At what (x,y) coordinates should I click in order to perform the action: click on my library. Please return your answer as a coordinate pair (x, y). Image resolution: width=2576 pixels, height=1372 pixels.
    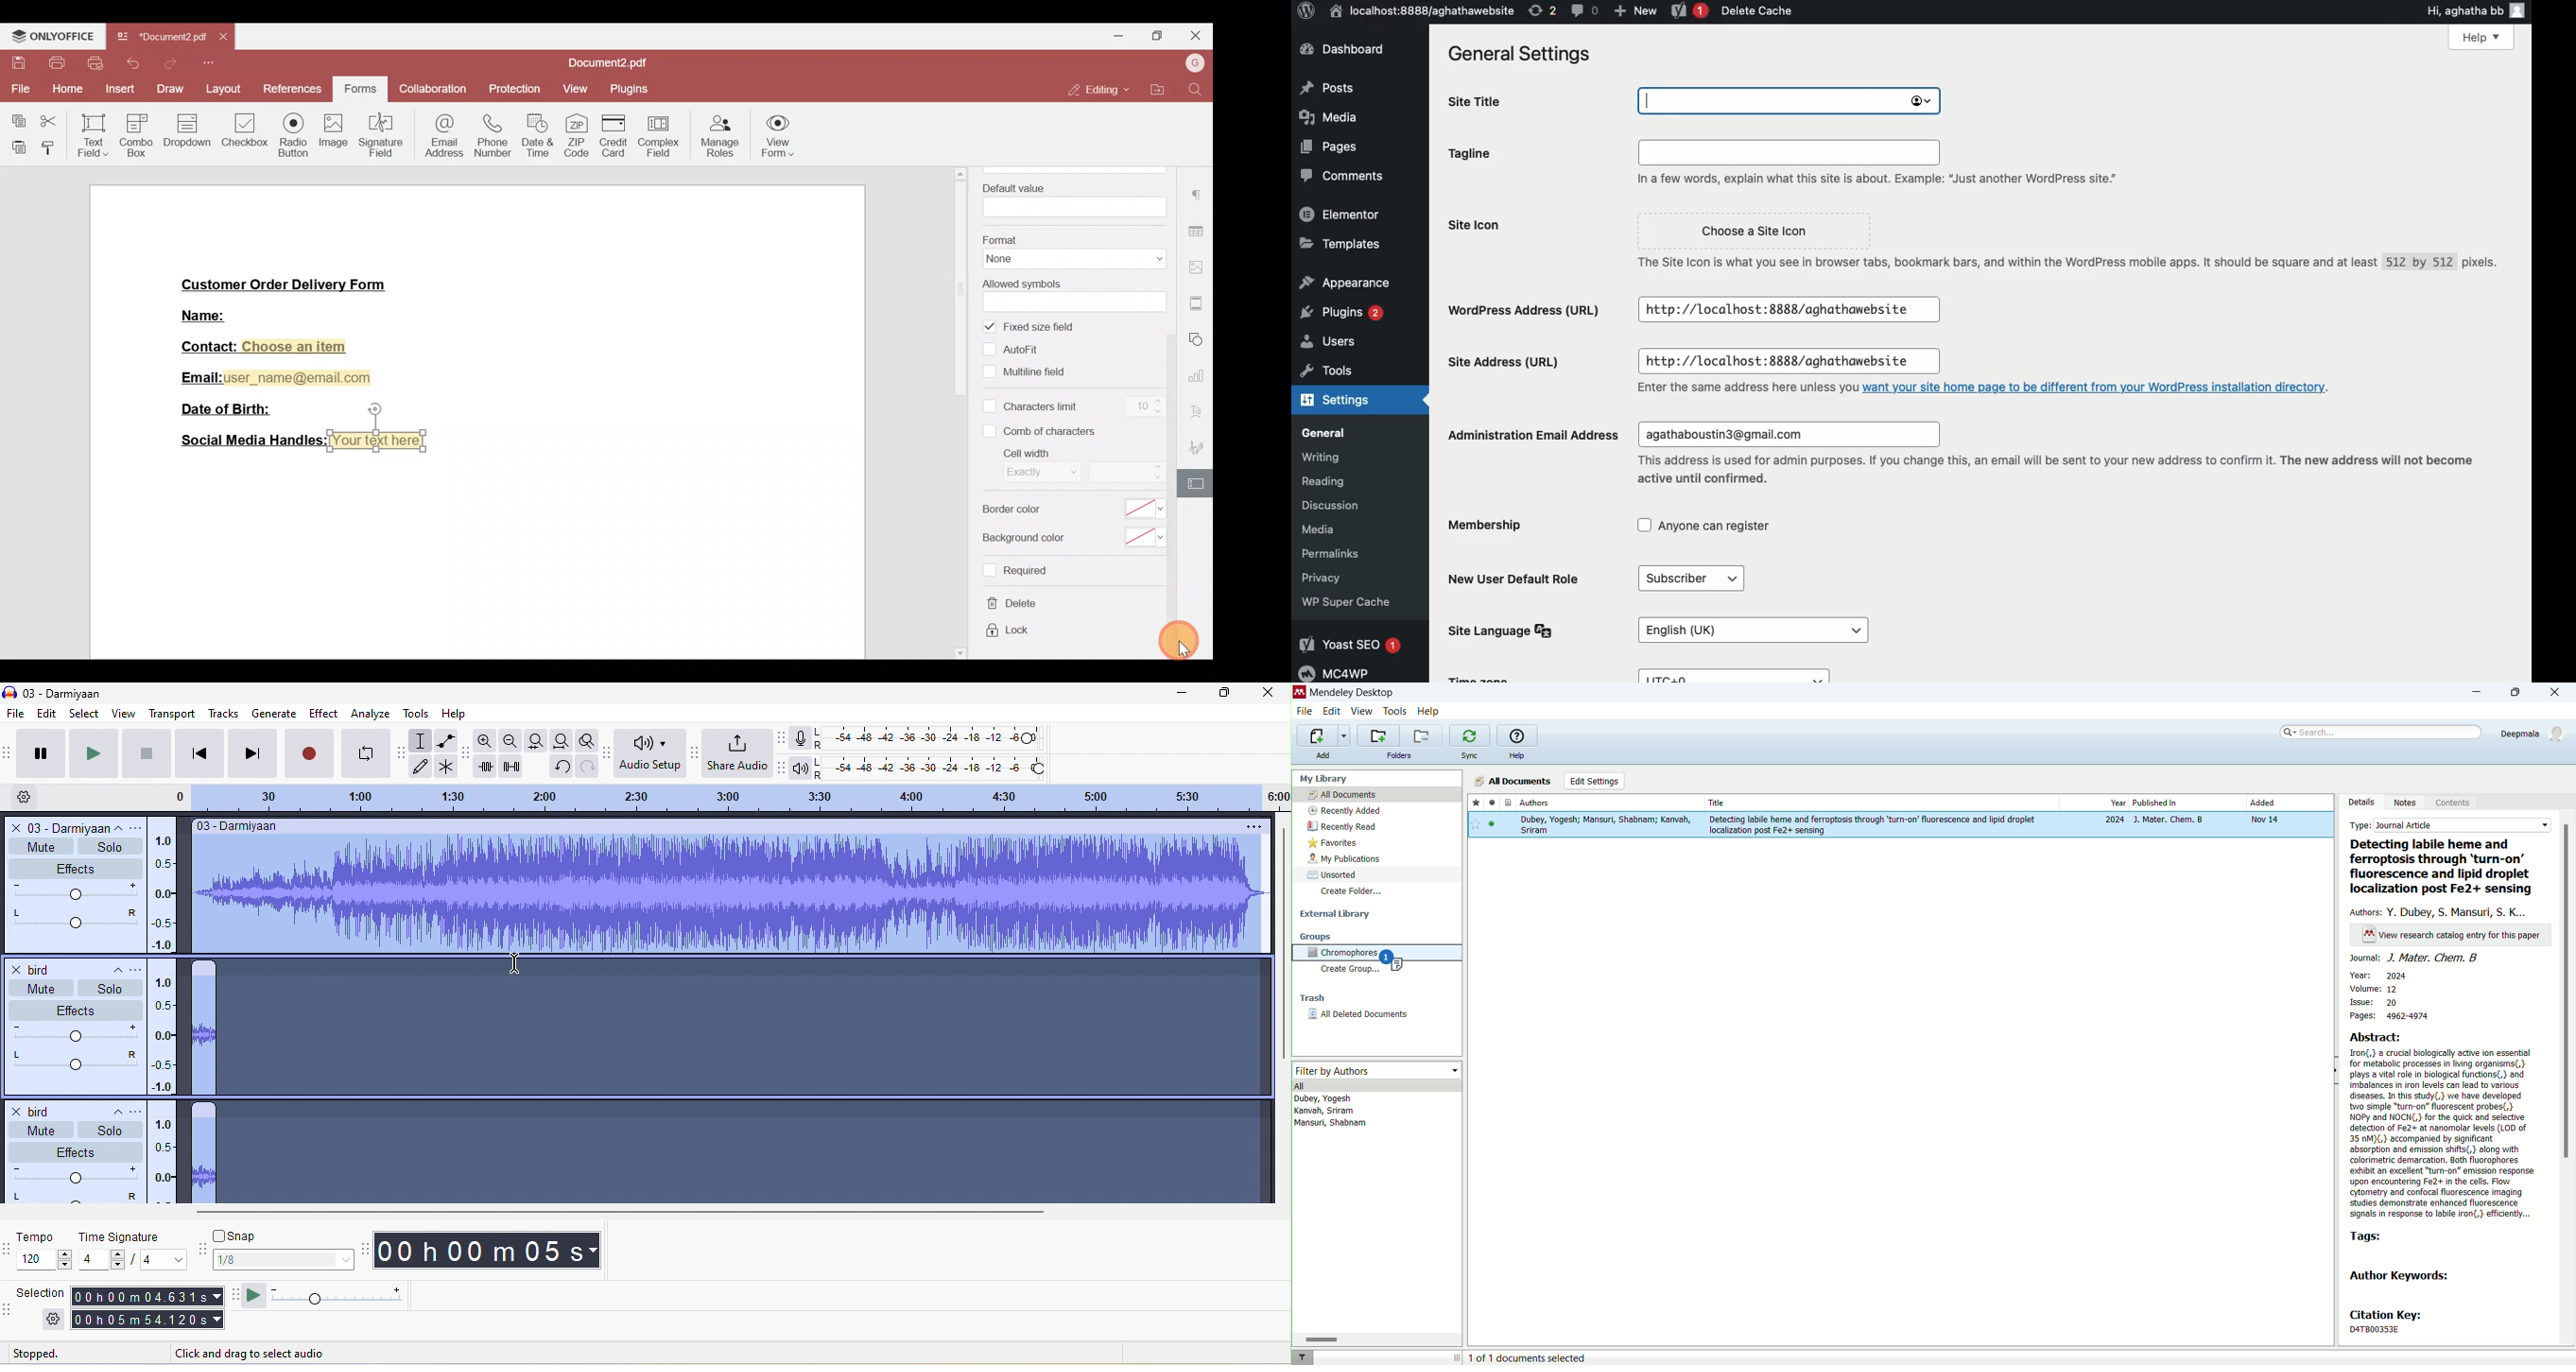
    Looking at the image, I should click on (1325, 779).